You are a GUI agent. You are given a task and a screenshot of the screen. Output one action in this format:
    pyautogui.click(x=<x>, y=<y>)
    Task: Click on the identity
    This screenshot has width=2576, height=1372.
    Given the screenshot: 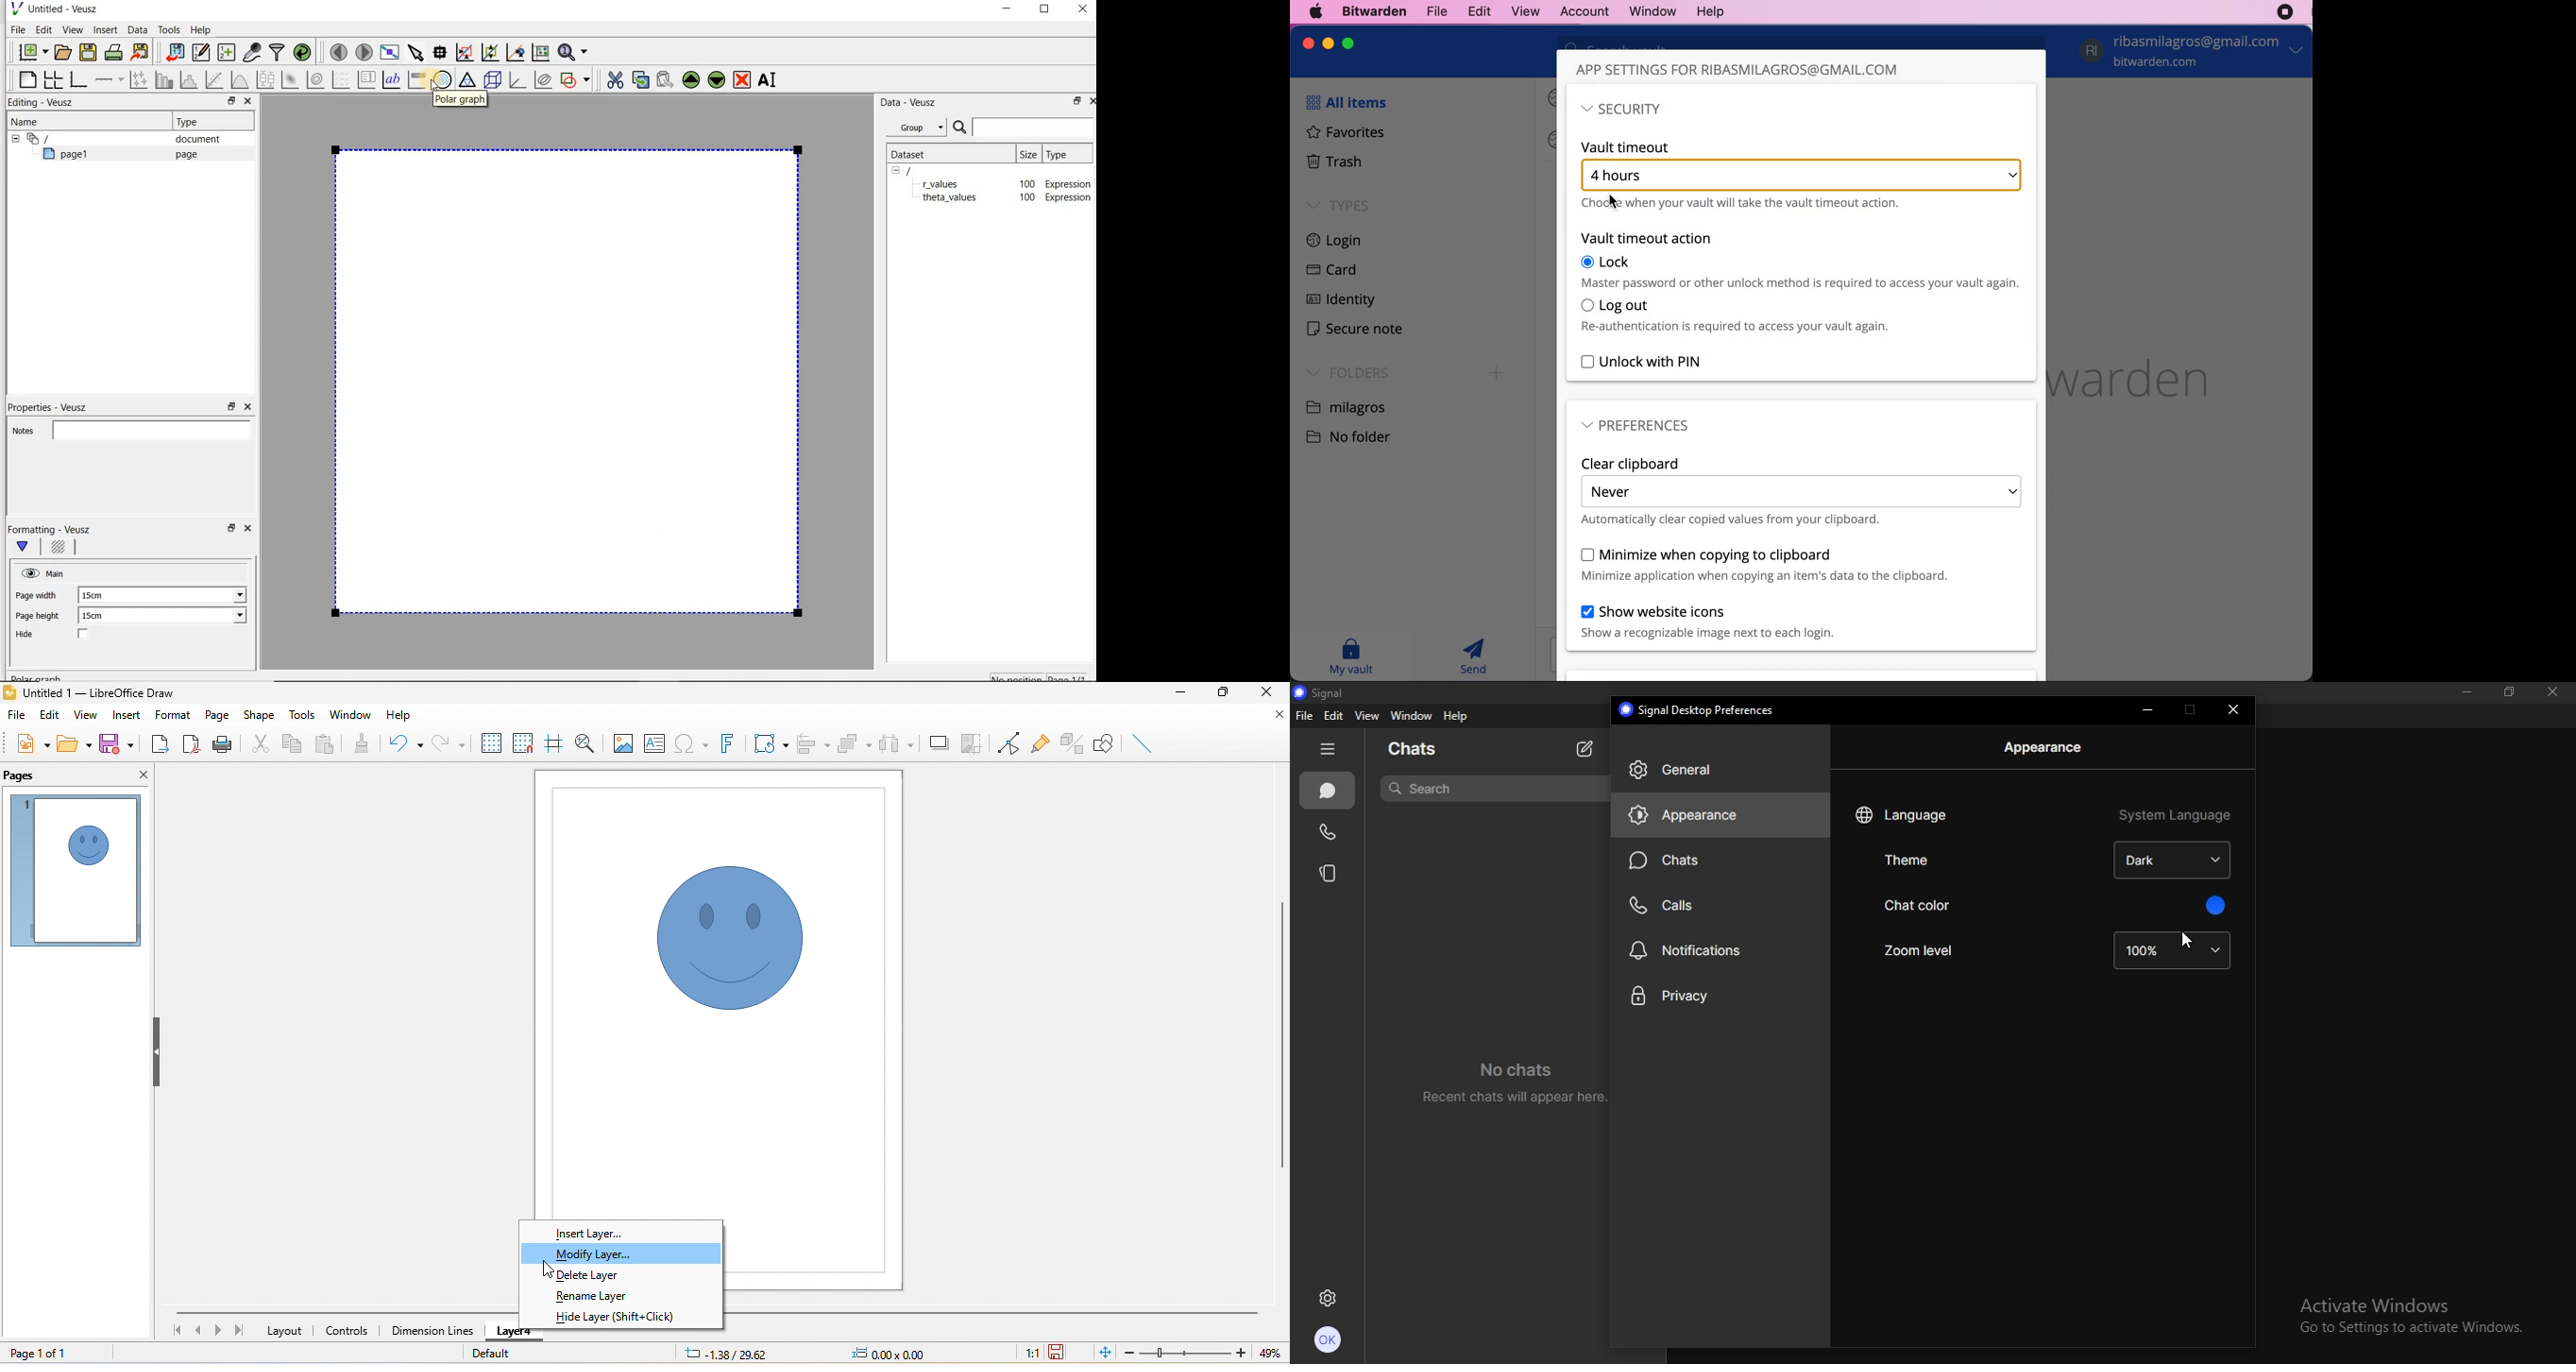 What is the action you would take?
    pyautogui.click(x=1338, y=302)
    